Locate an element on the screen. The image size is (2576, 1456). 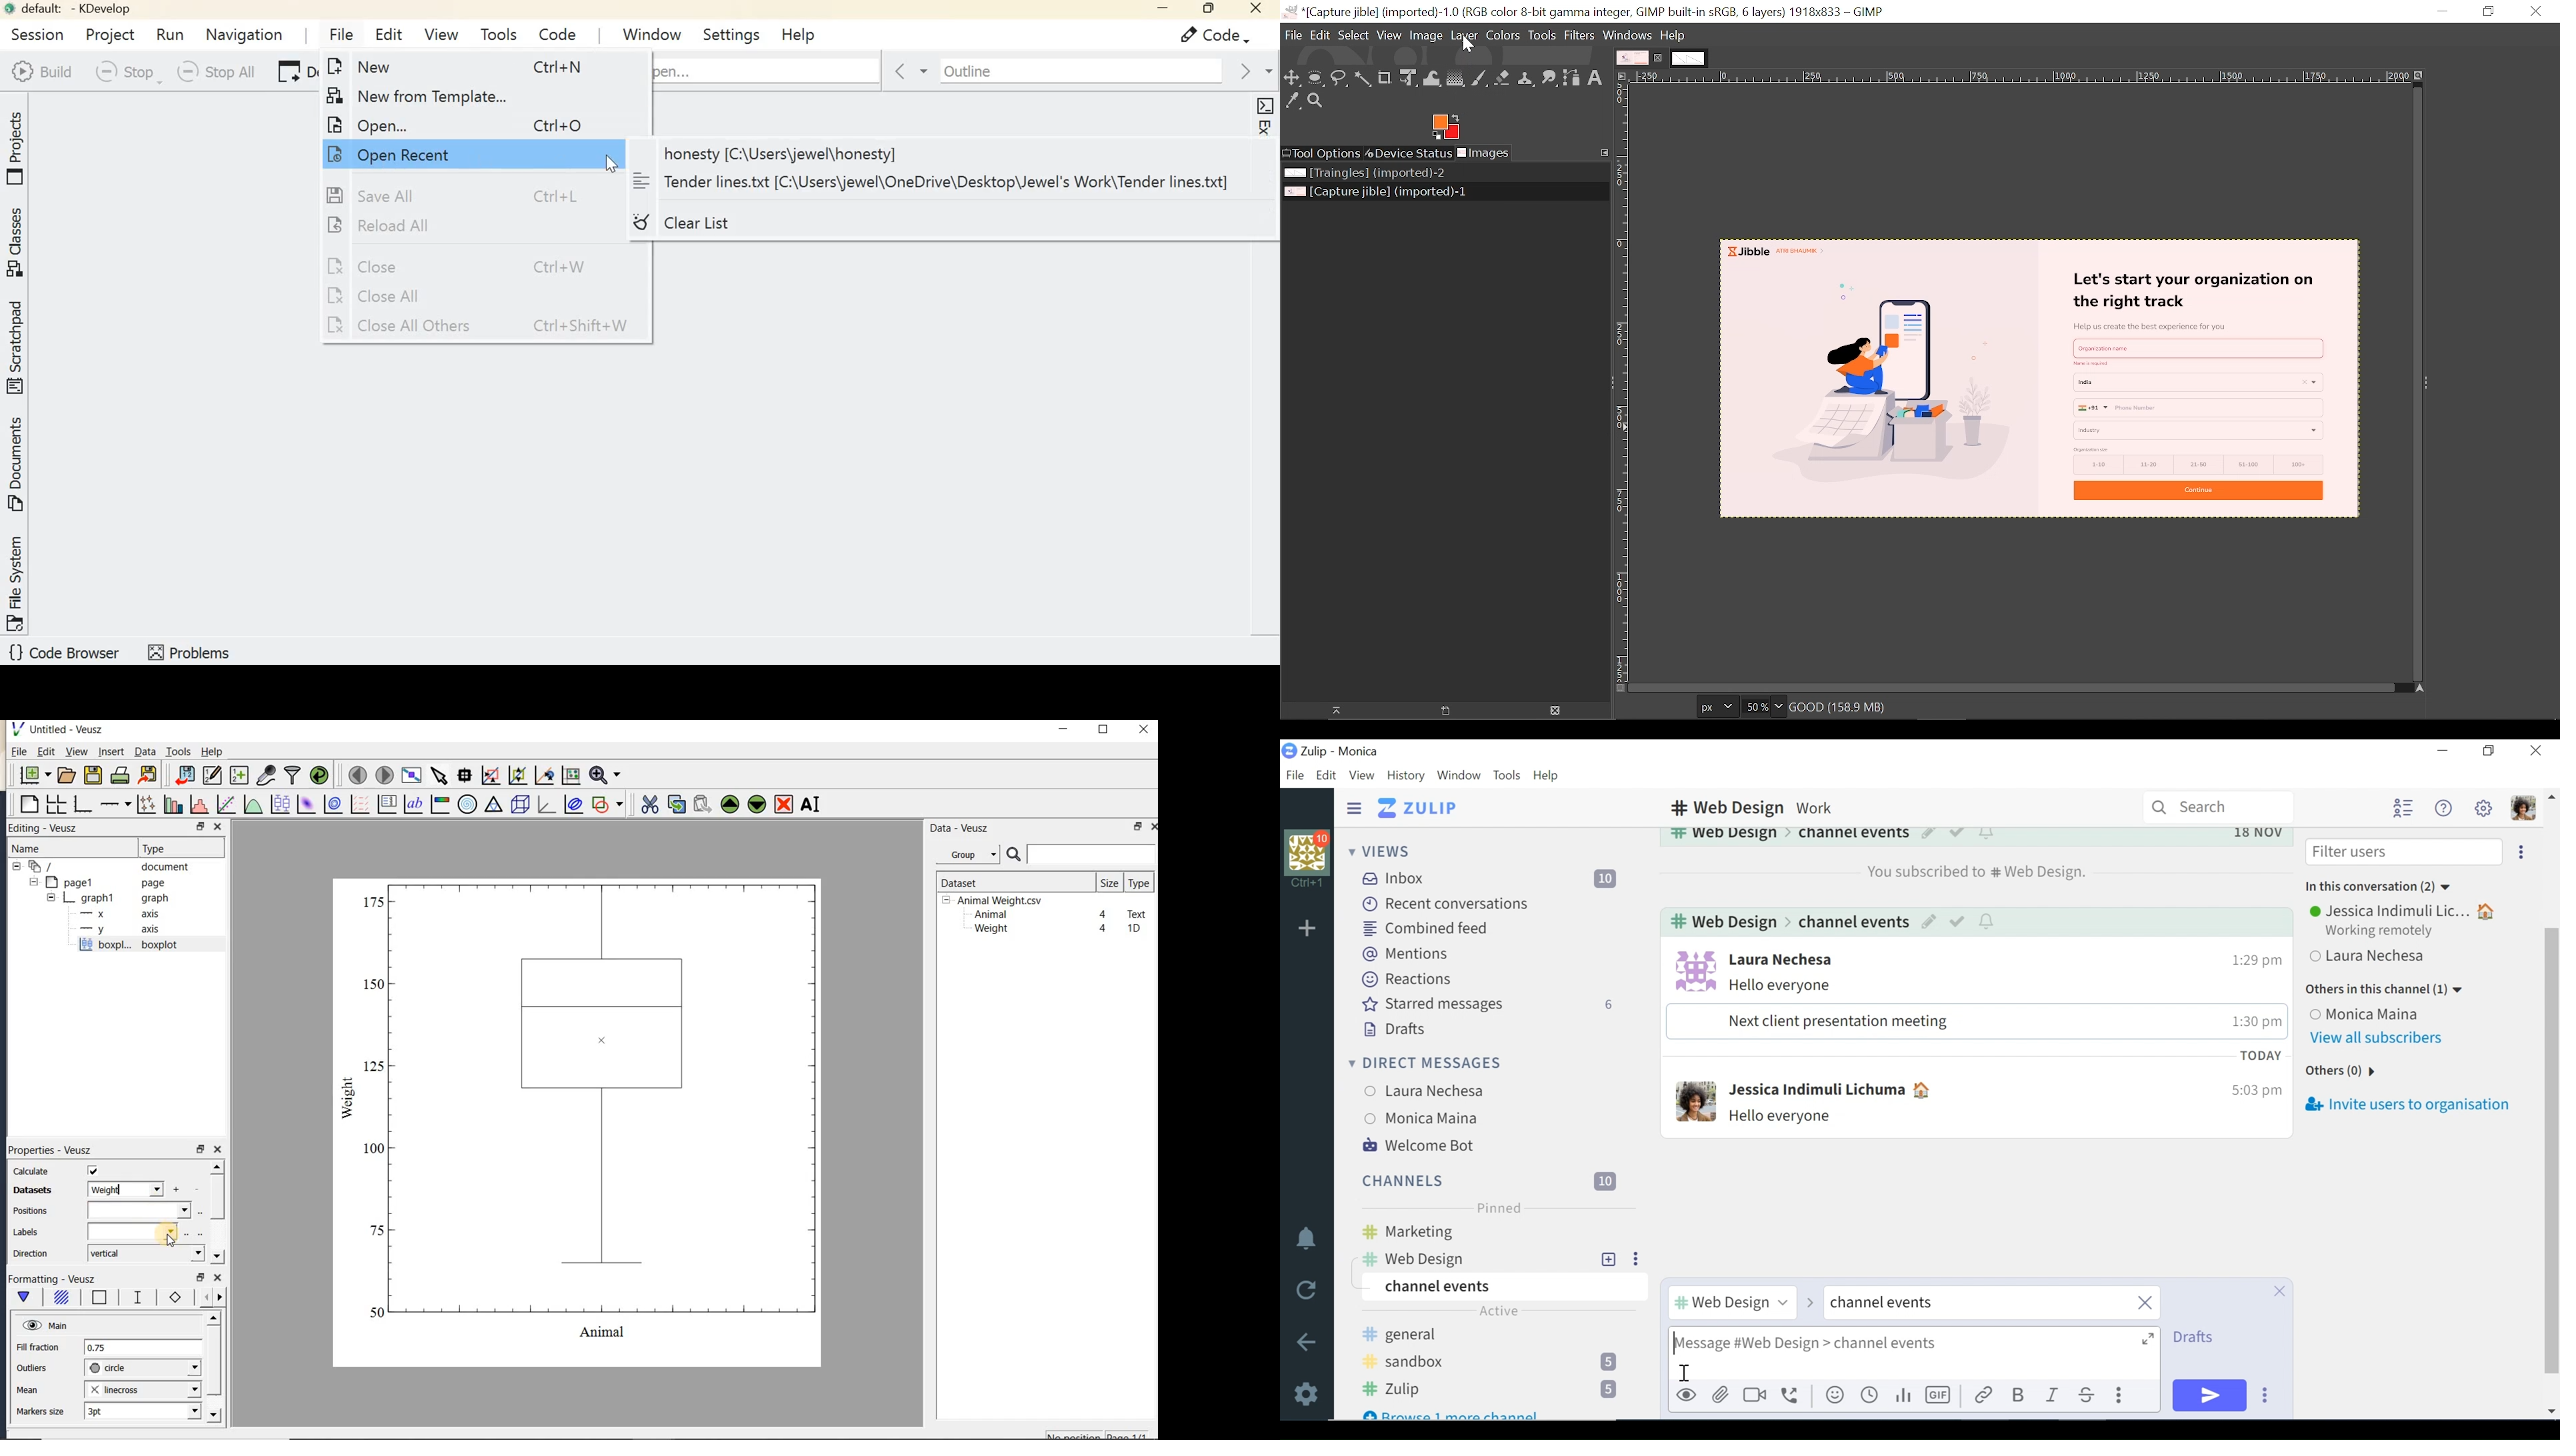
Reactions is located at coordinates (1405, 979).